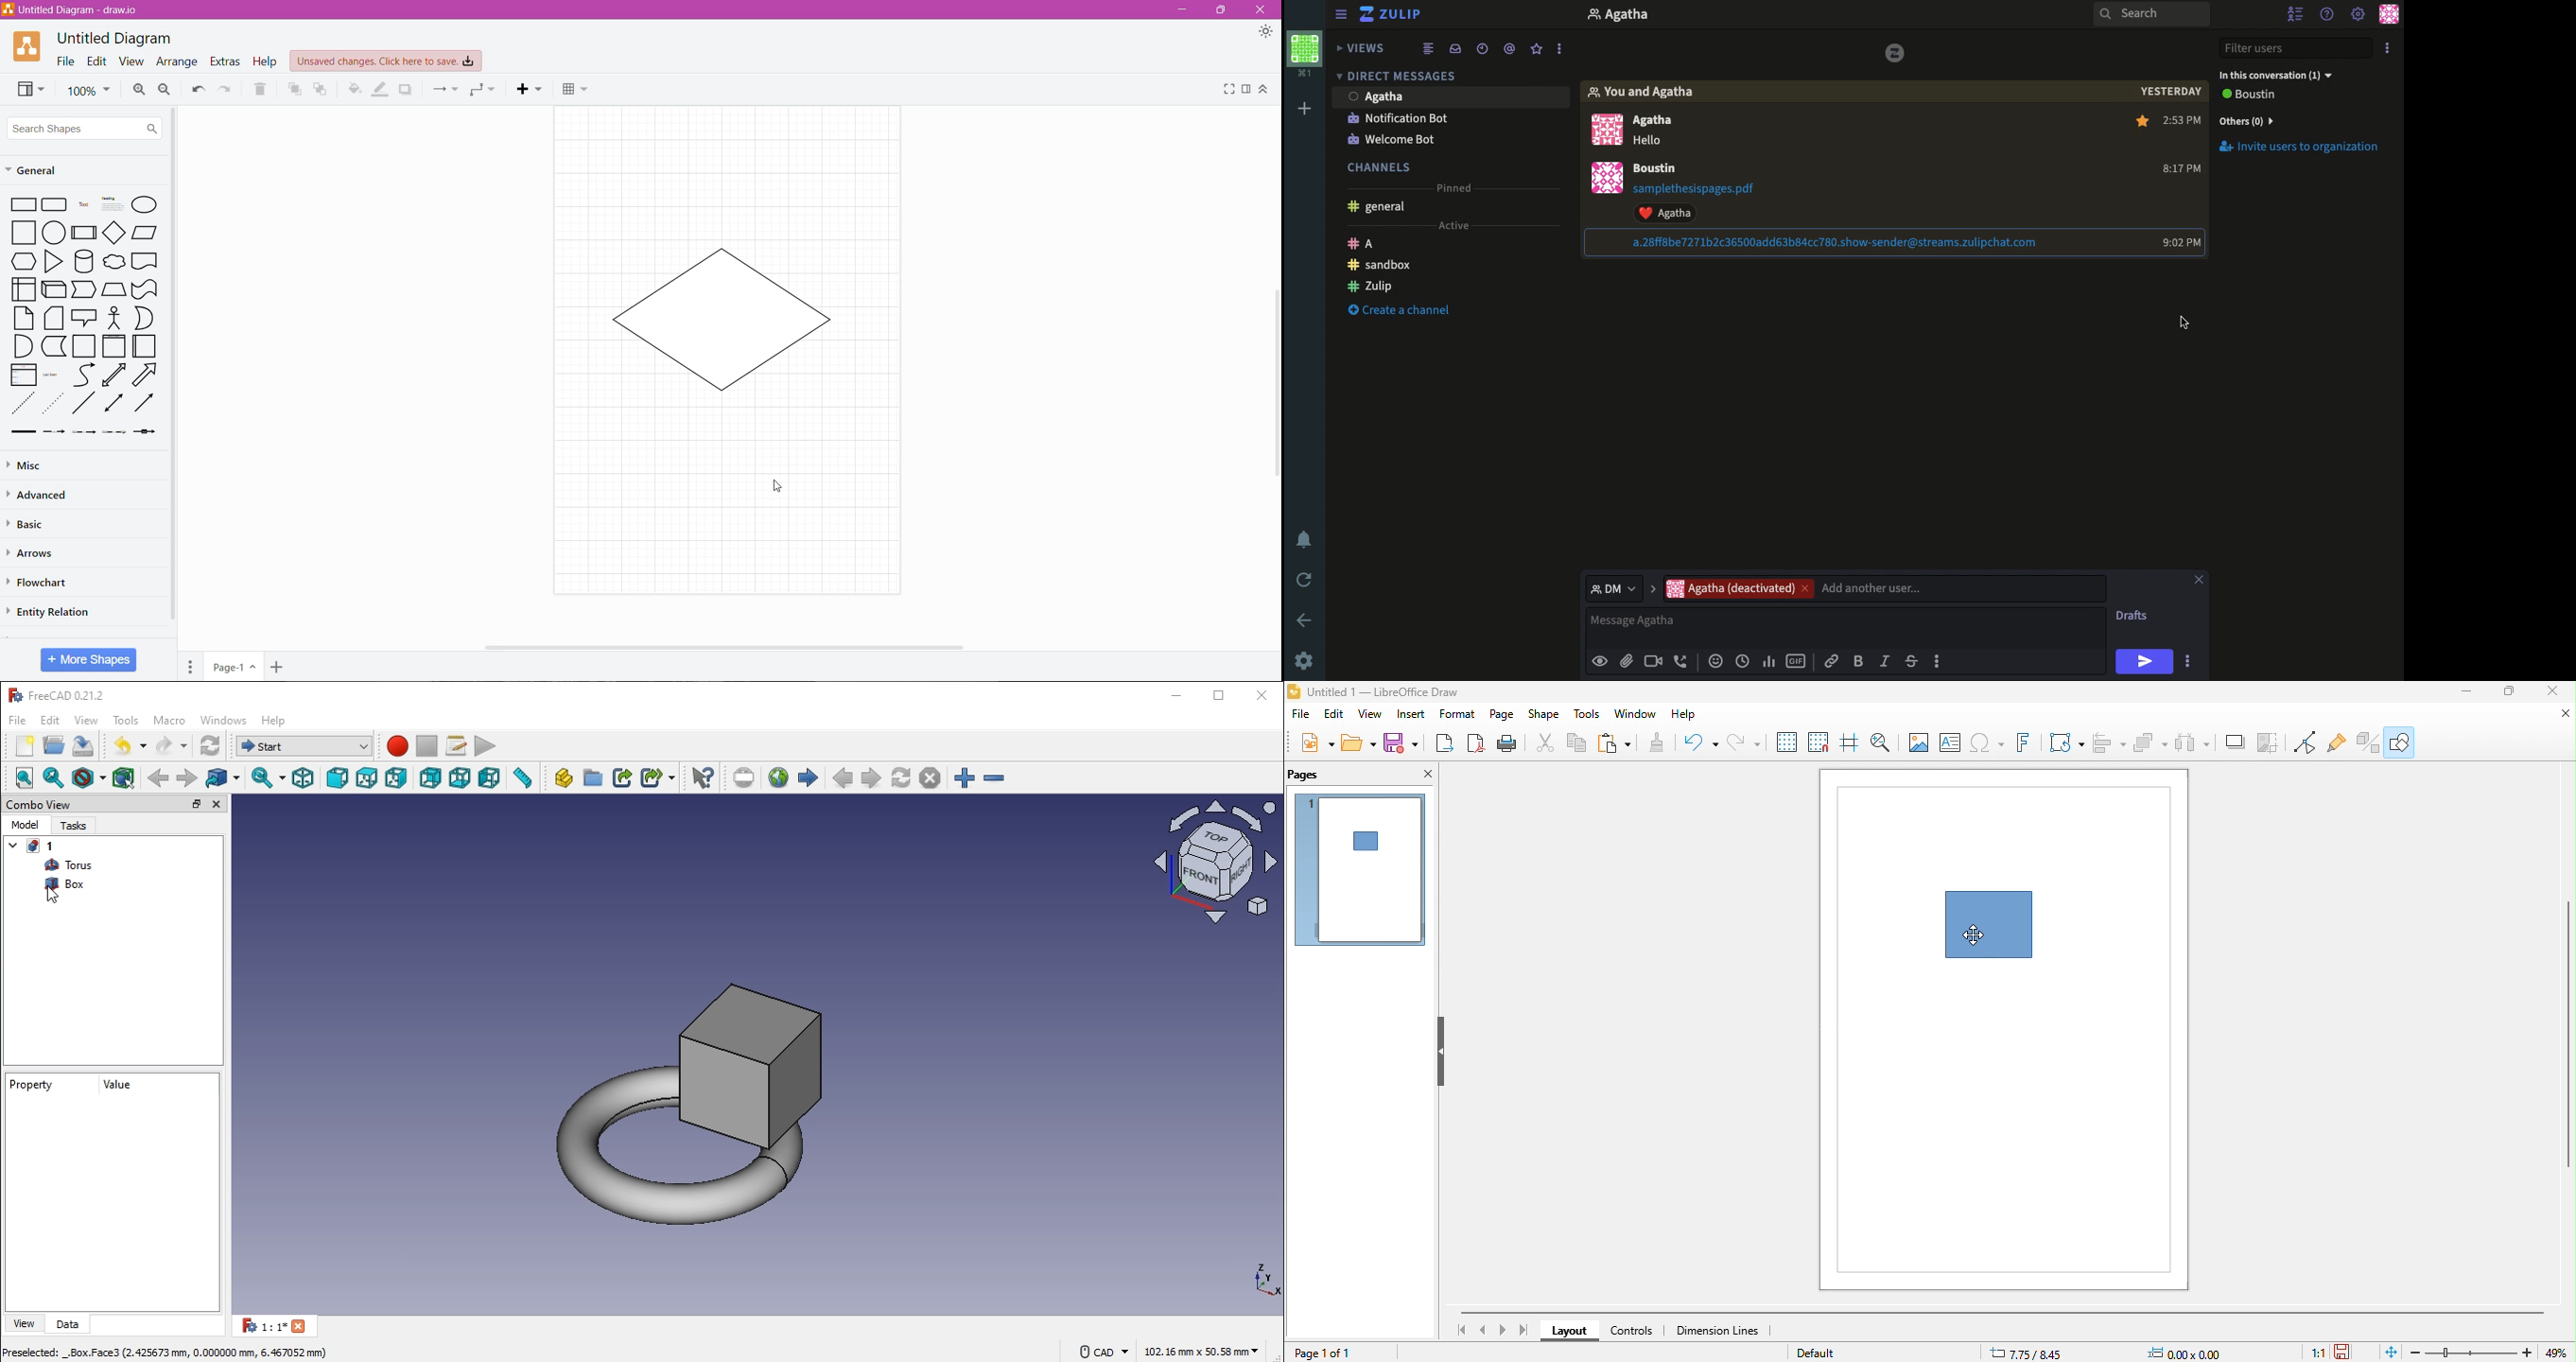 The image size is (2576, 1372). I want to click on untitled 1- libre office draw, so click(1392, 692).